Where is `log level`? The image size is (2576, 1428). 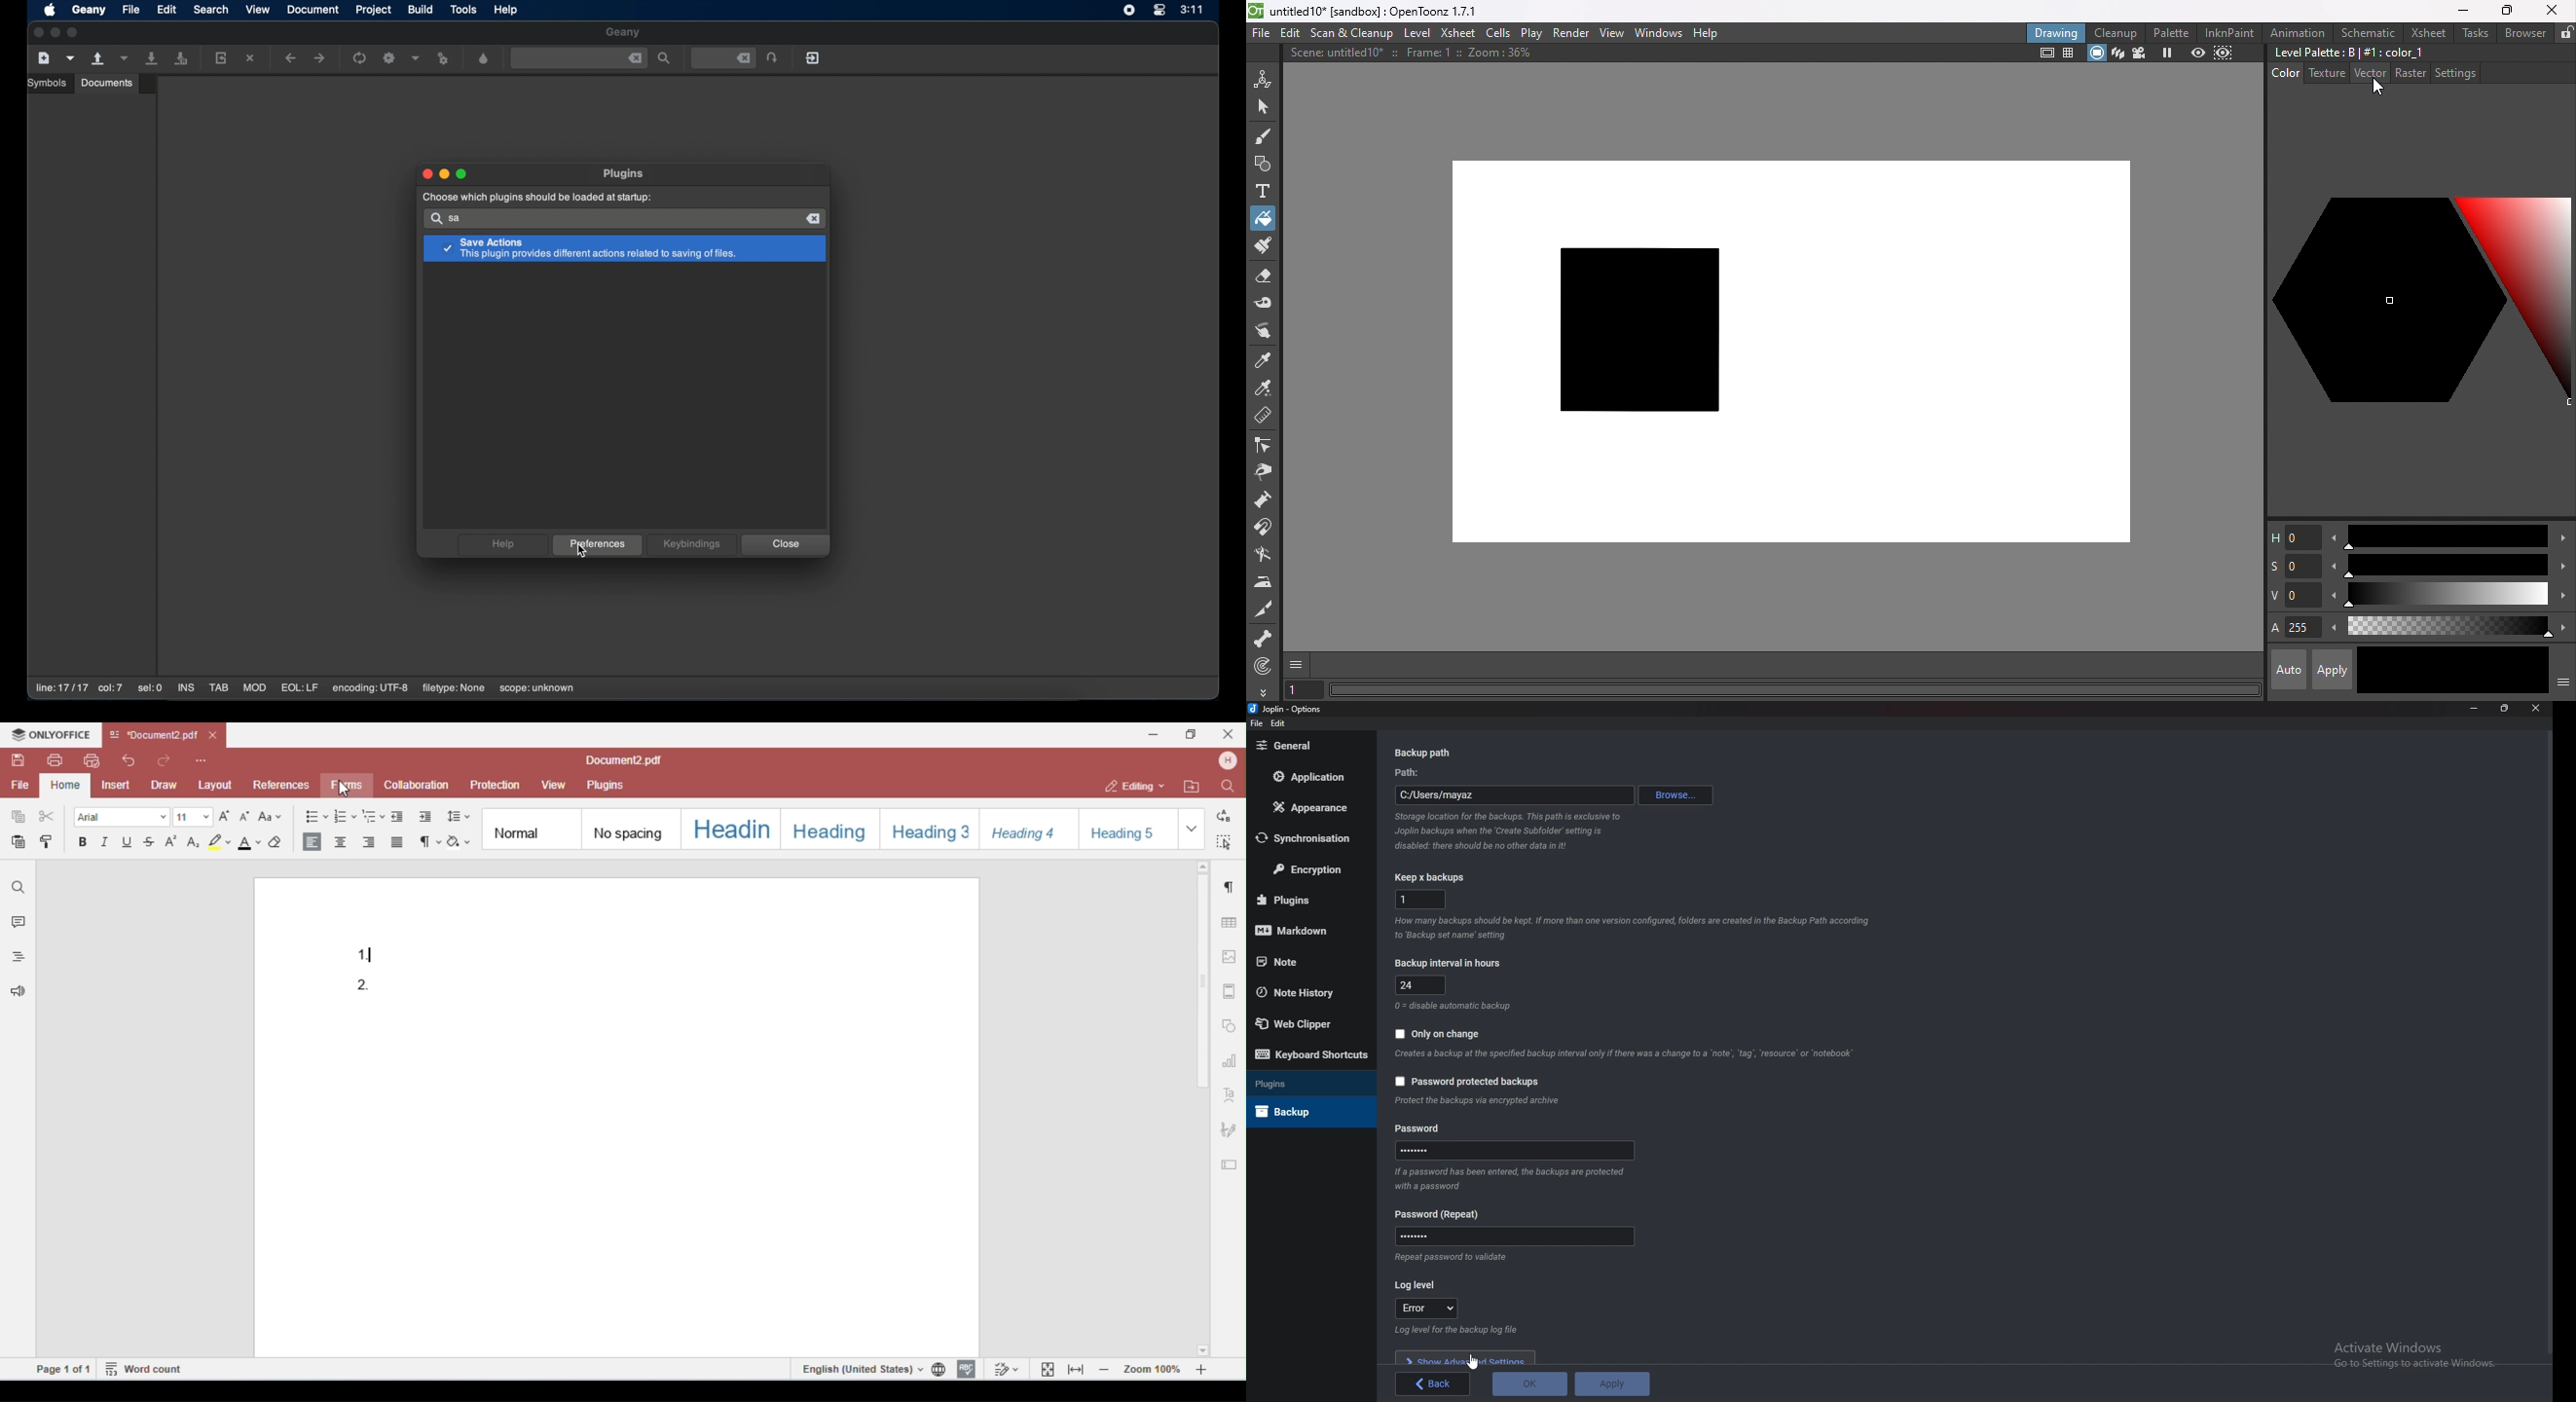 log level is located at coordinates (1427, 1307).